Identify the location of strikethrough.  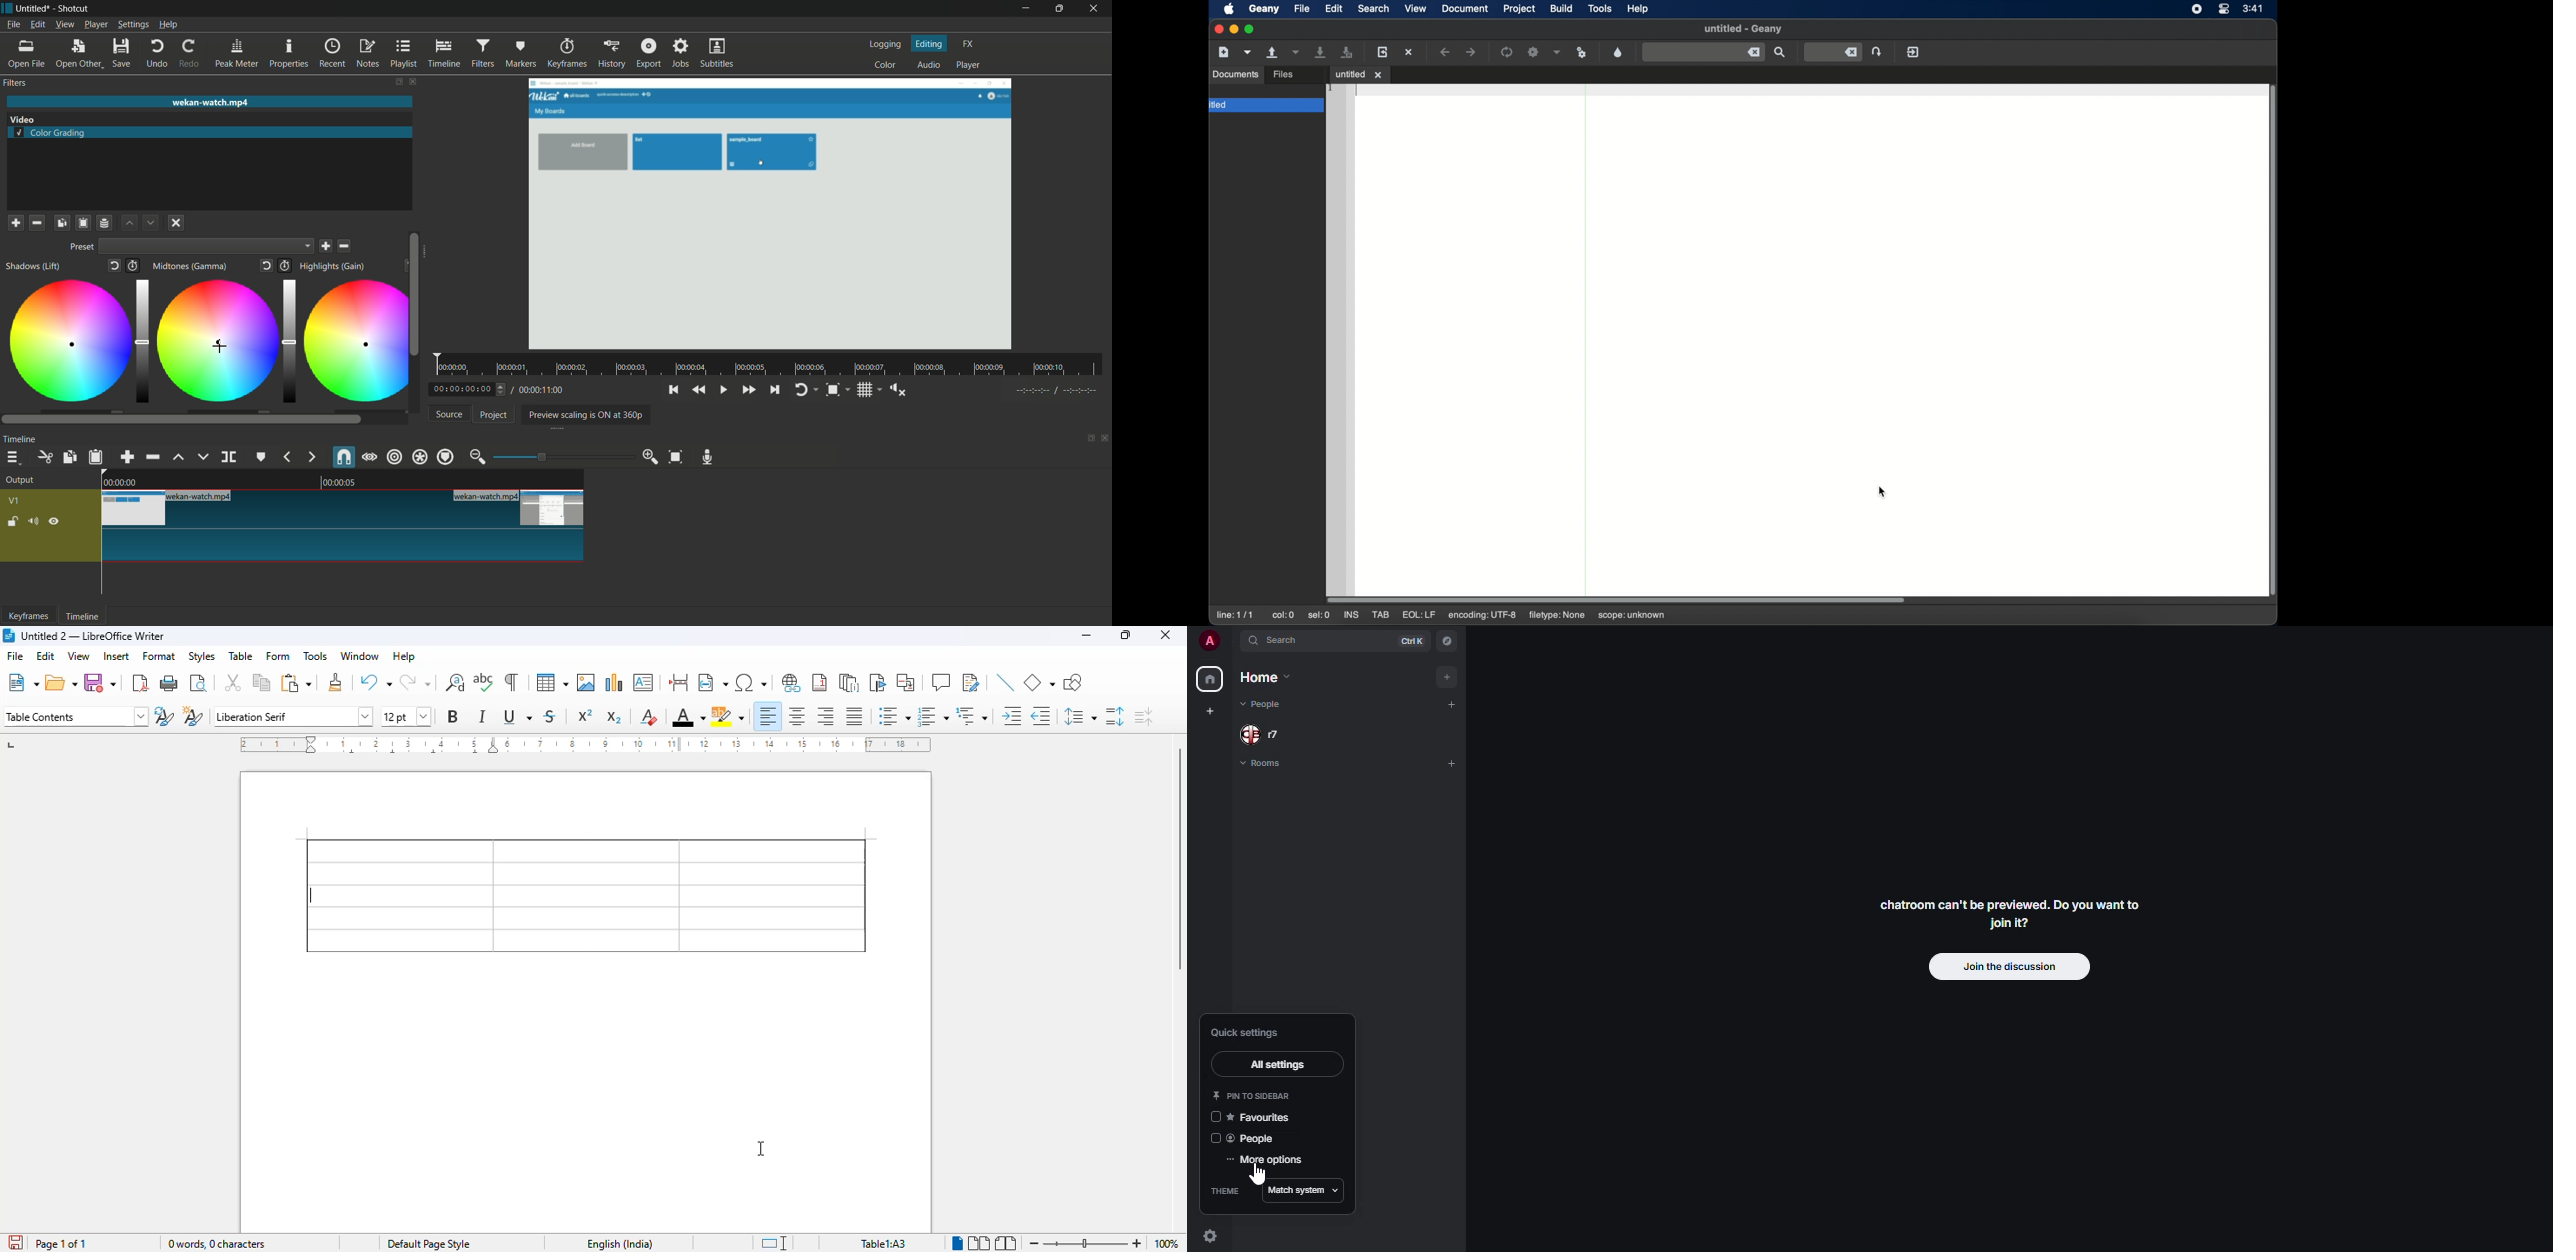
(551, 716).